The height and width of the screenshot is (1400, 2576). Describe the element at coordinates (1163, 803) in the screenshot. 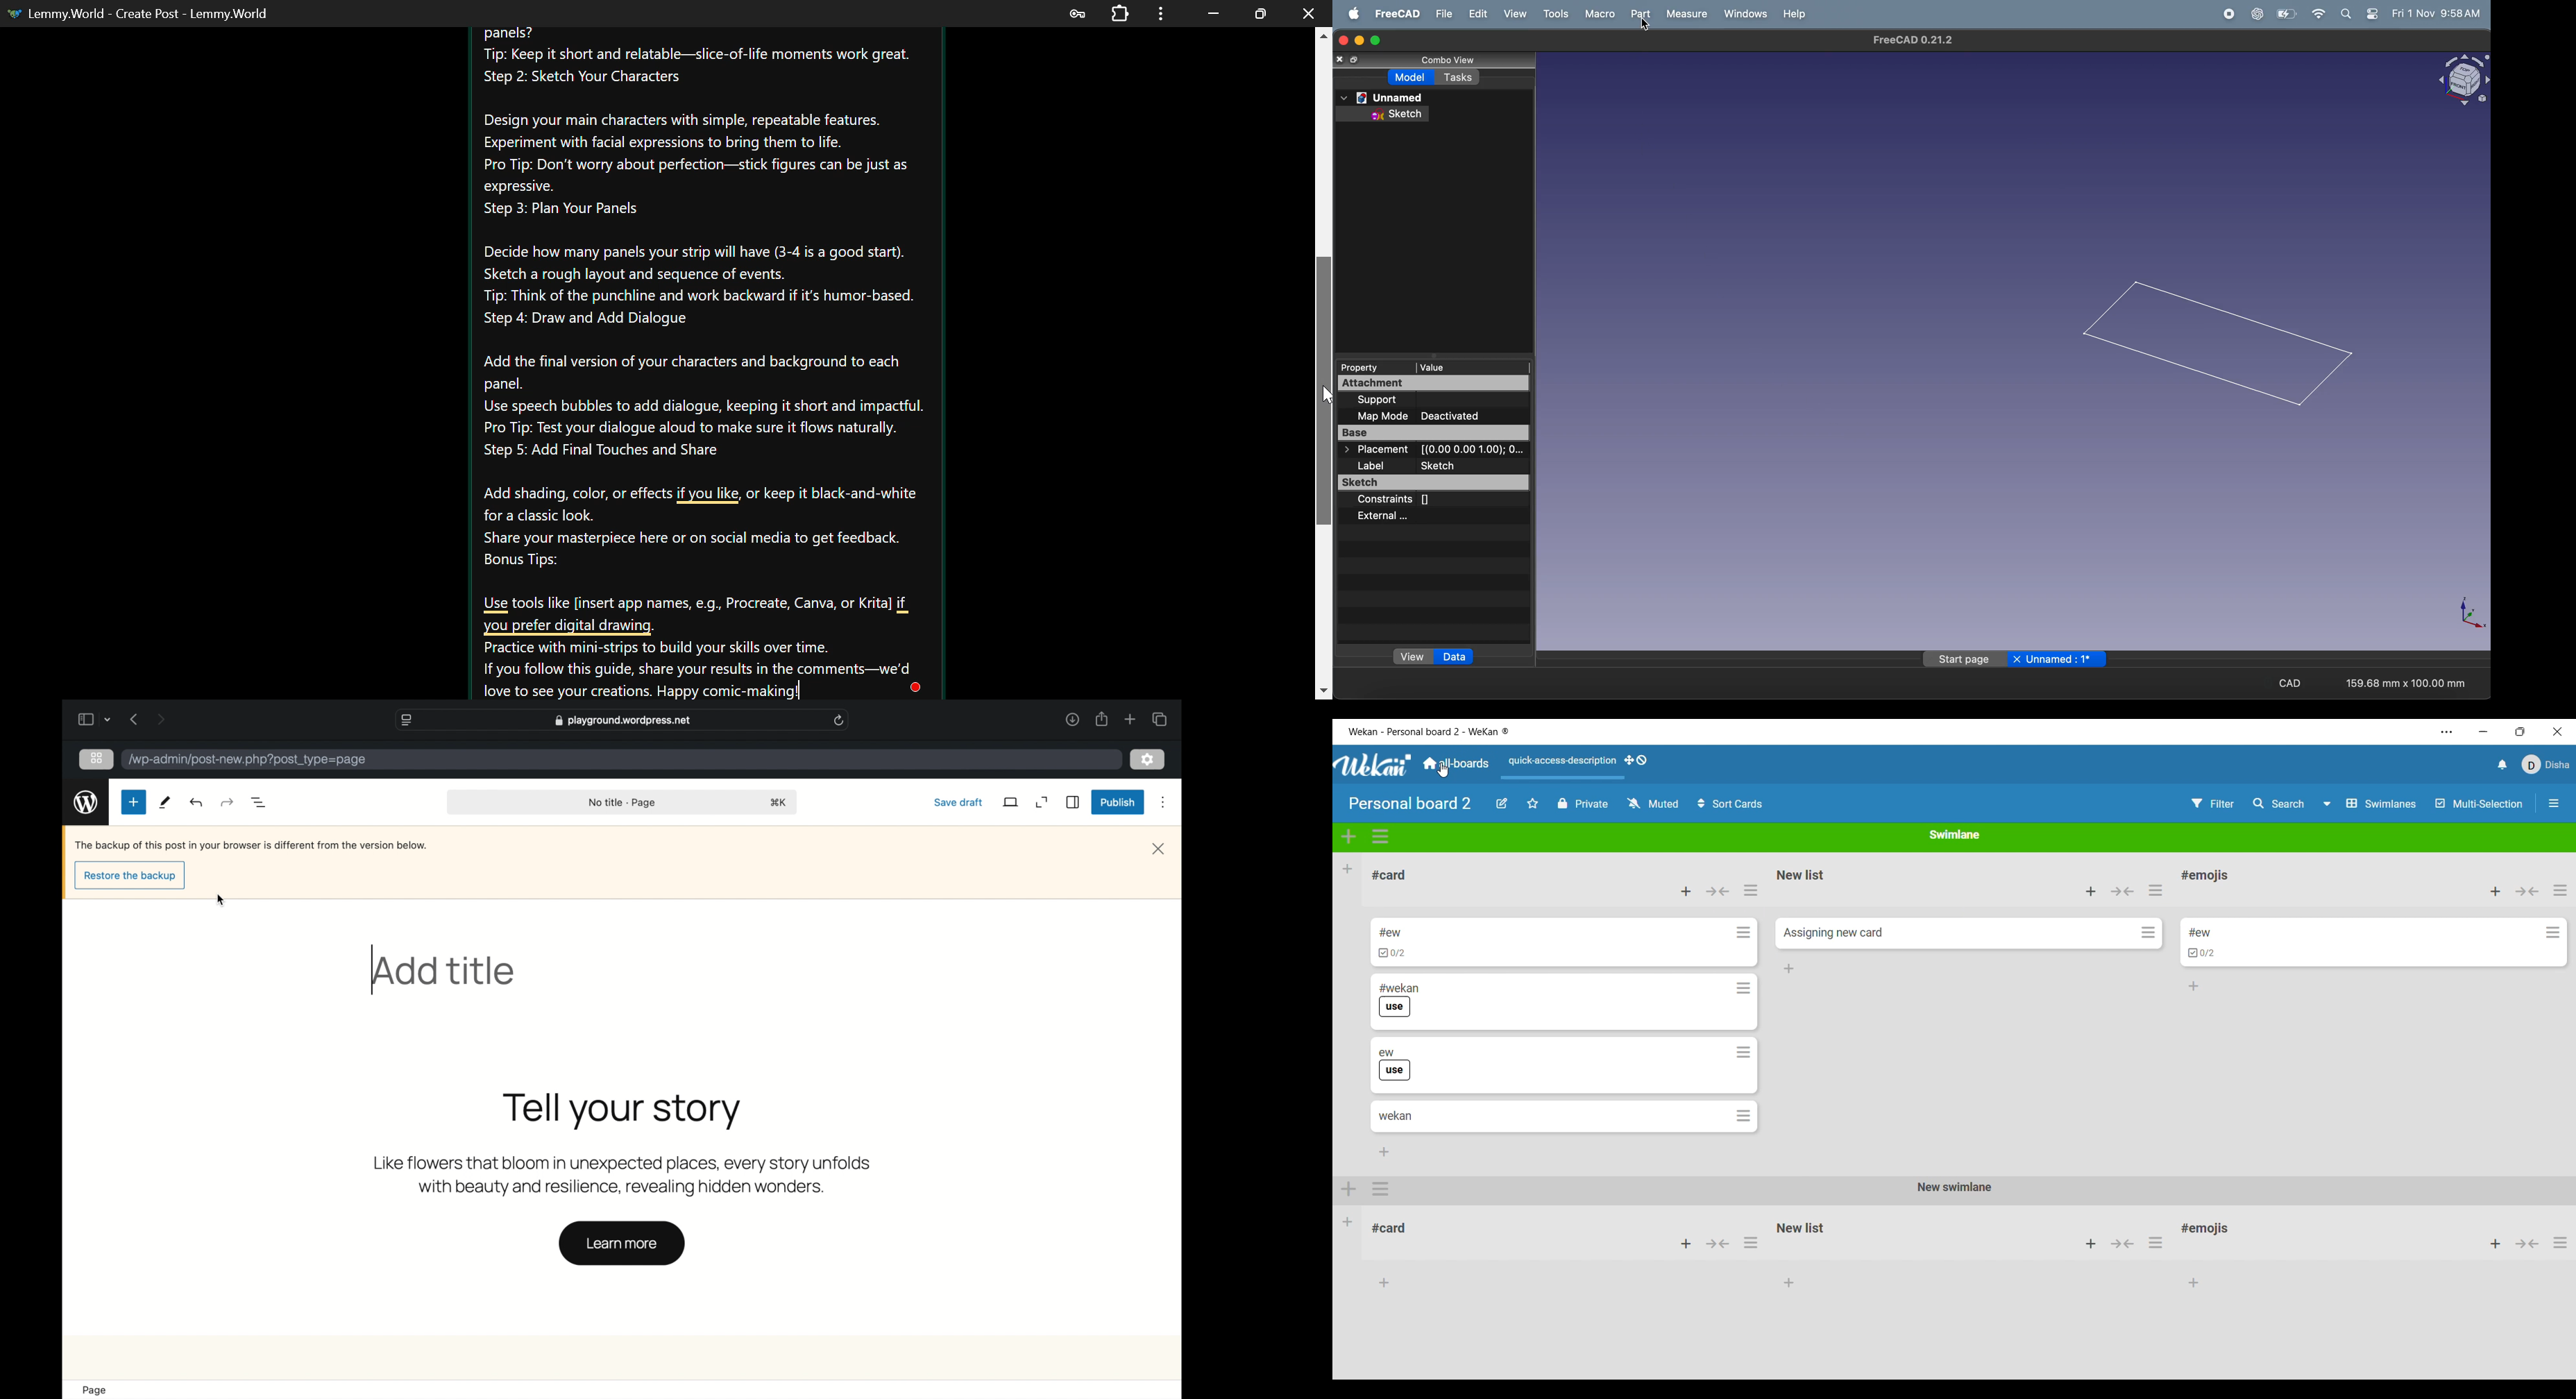

I see `more options` at that location.